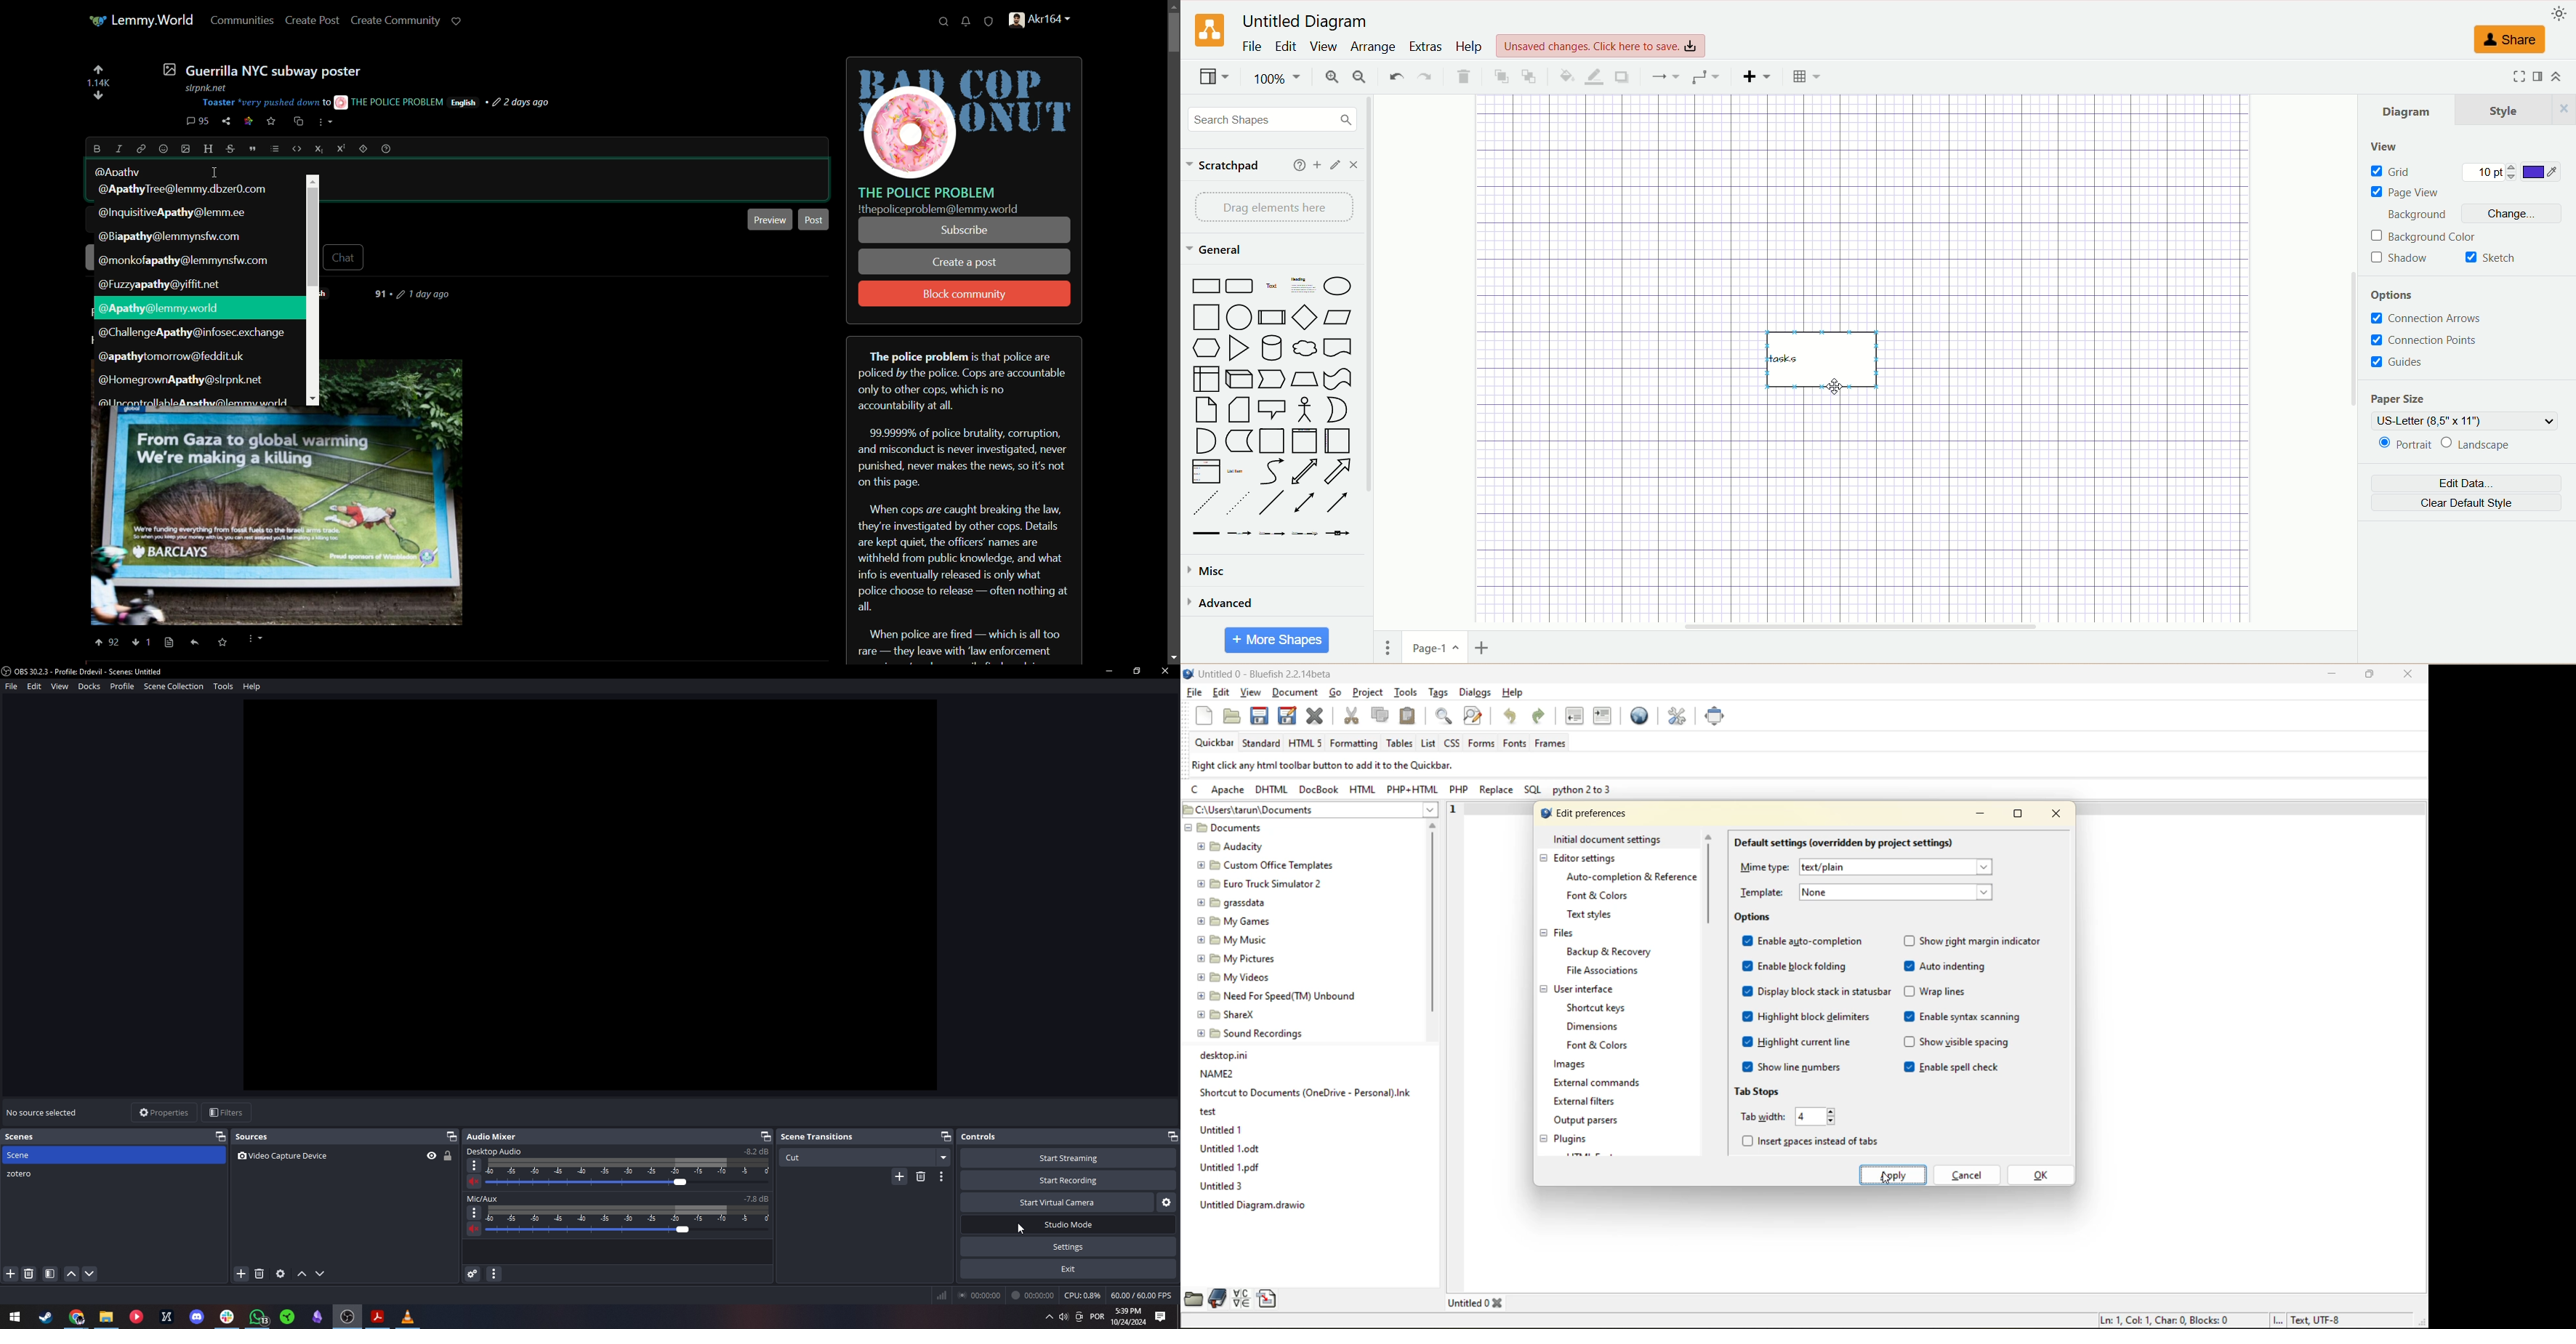 The width and height of the screenshot is (2576, 1344). I want to click on server icon, so click(966, 119).